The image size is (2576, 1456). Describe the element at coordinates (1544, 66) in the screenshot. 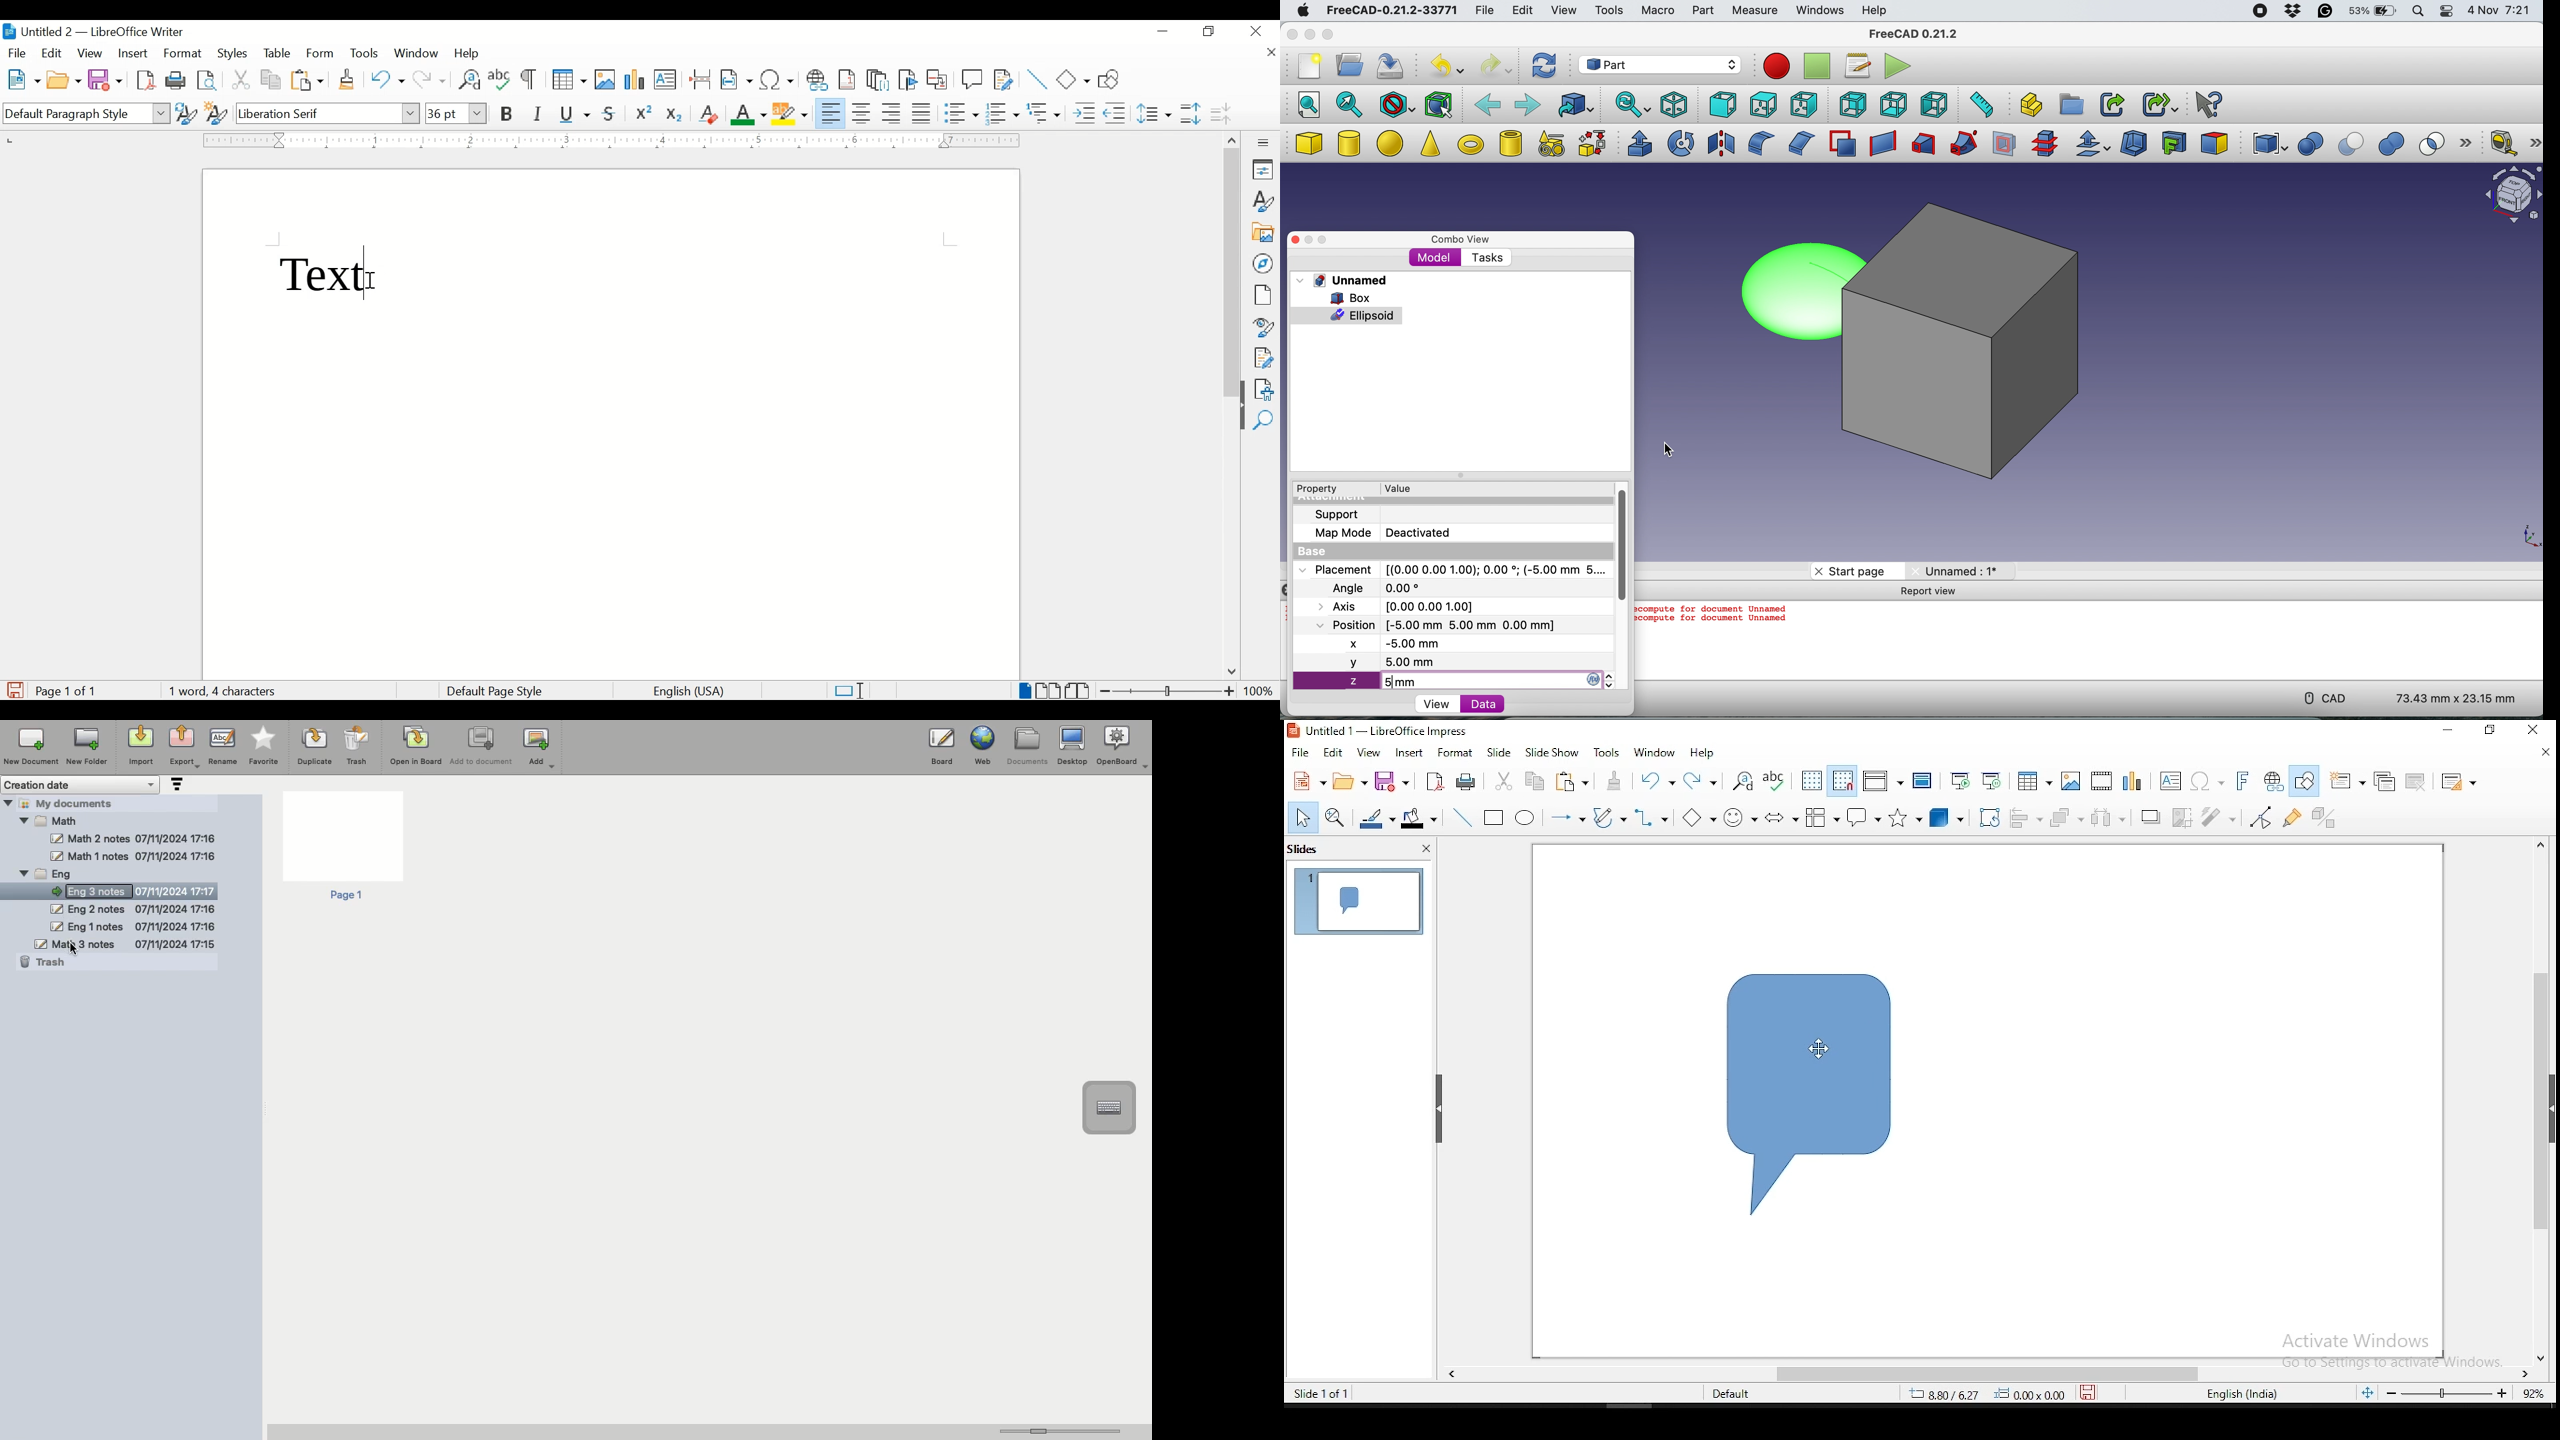

I see `refresh` at that location.